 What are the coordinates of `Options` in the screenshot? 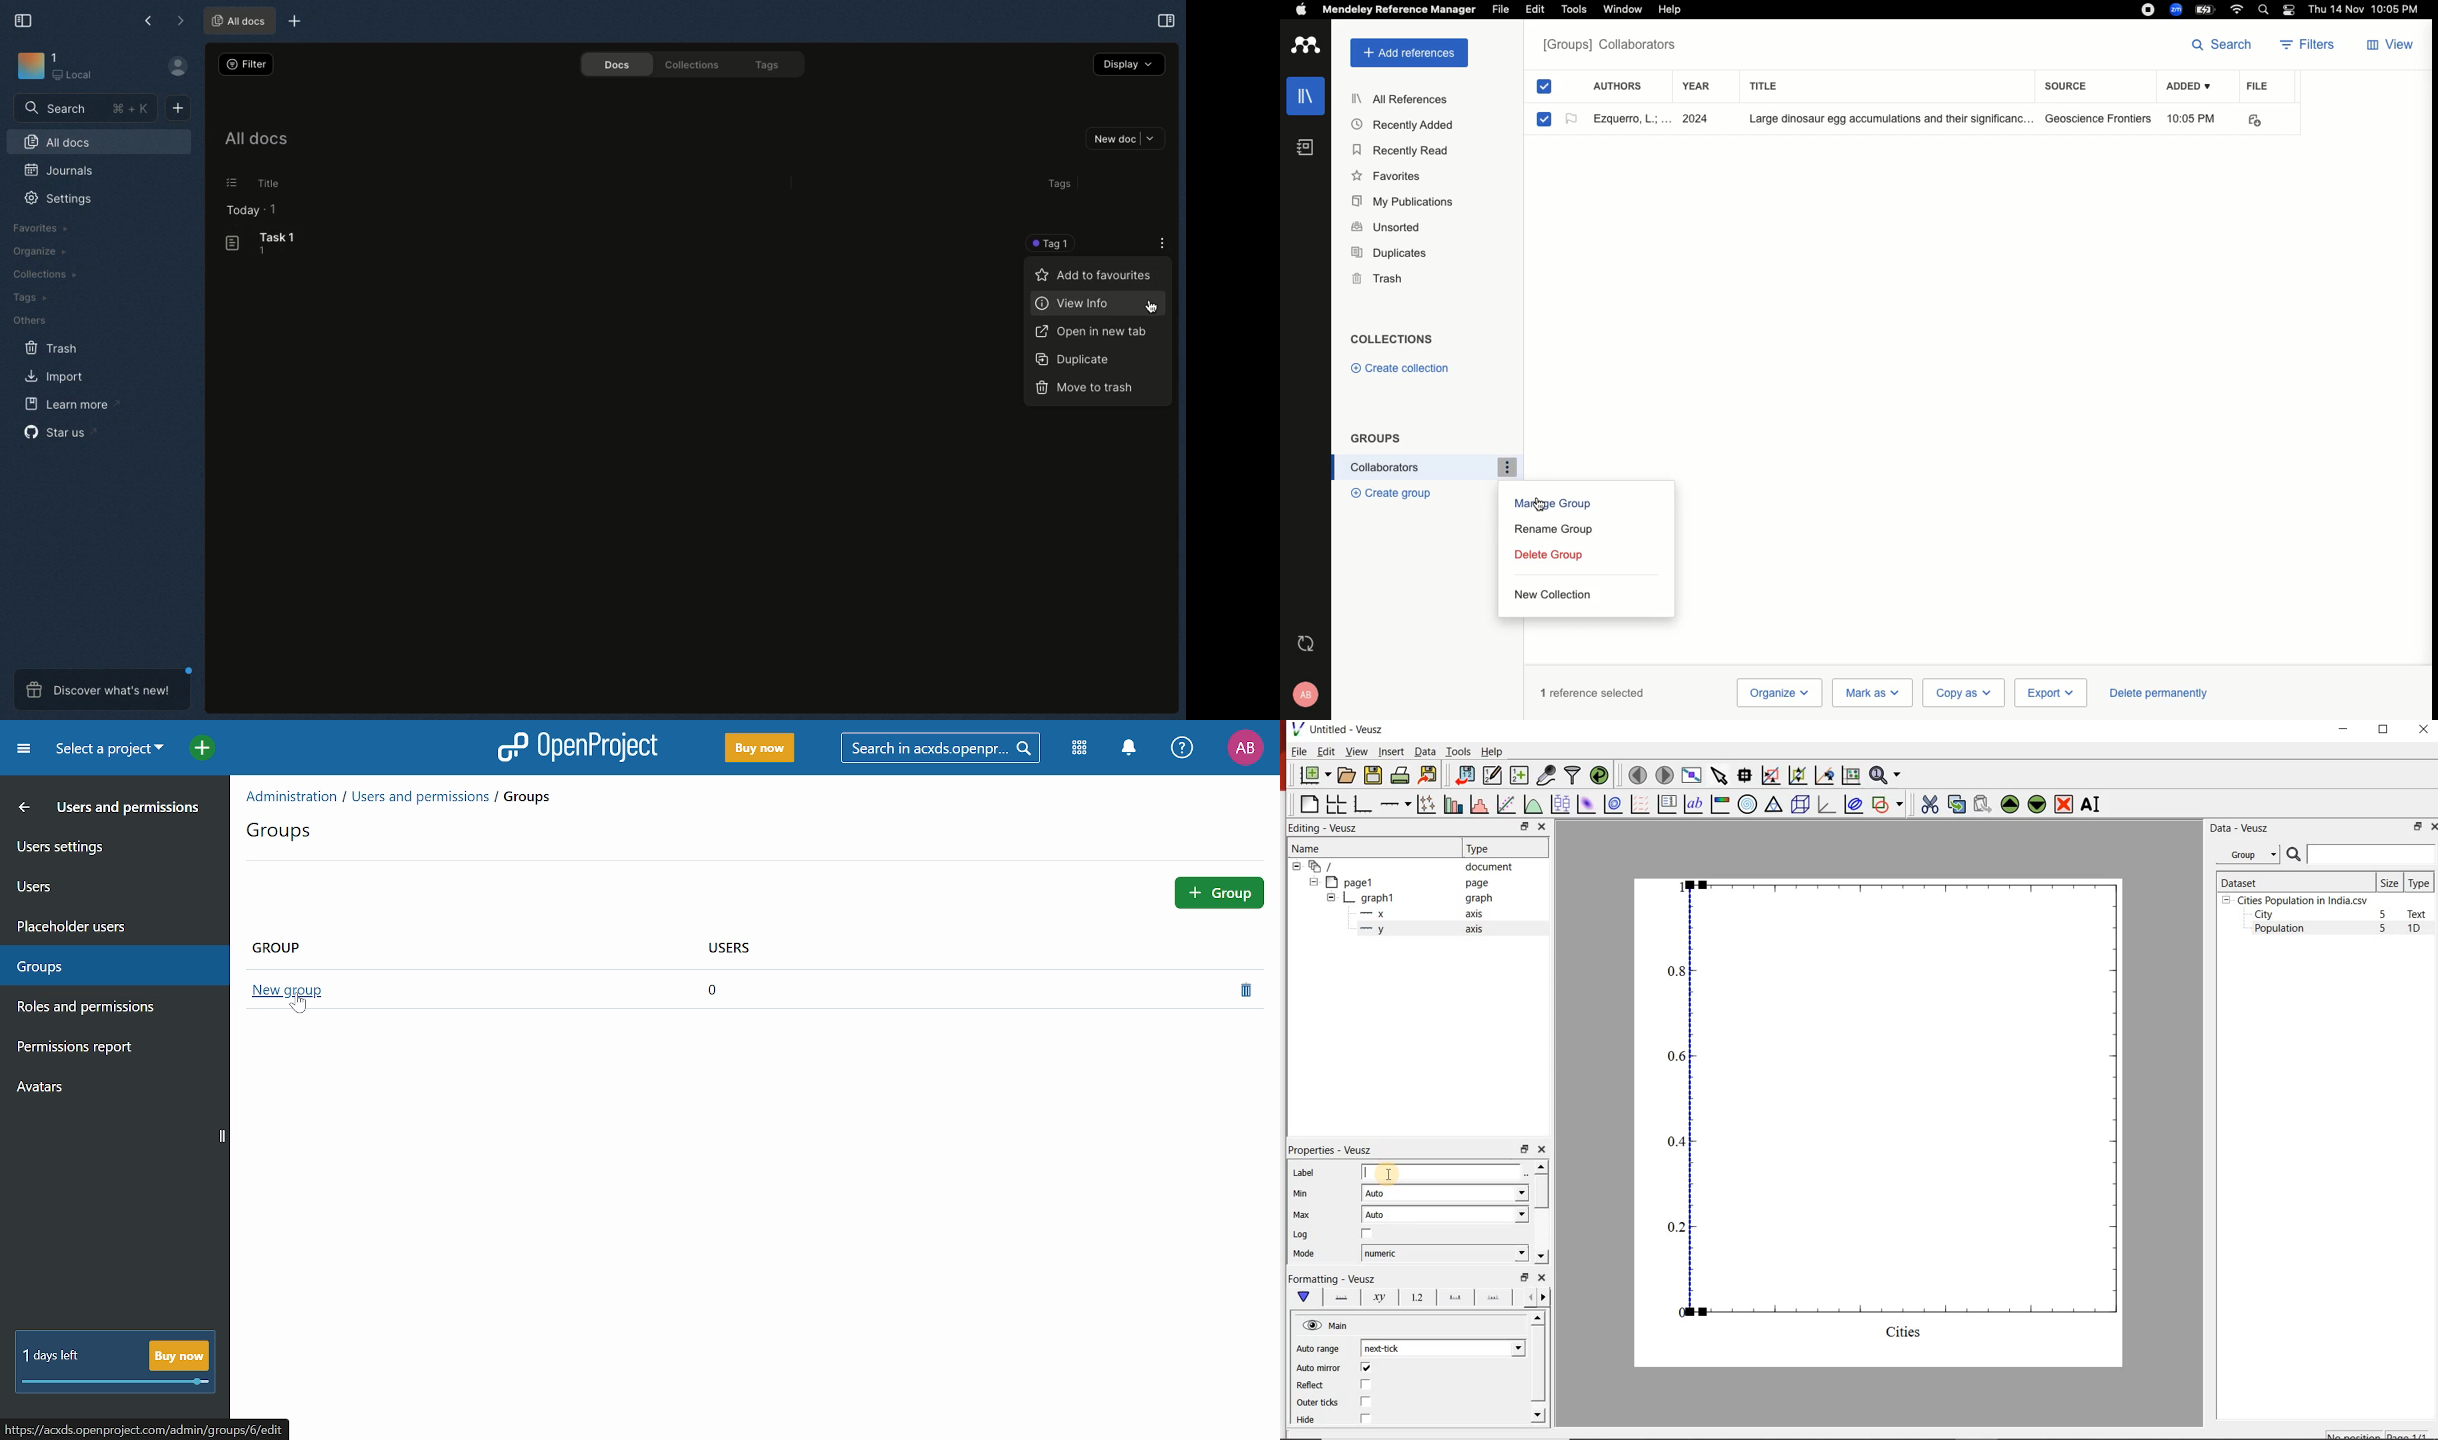 It's located at (1158, 241).